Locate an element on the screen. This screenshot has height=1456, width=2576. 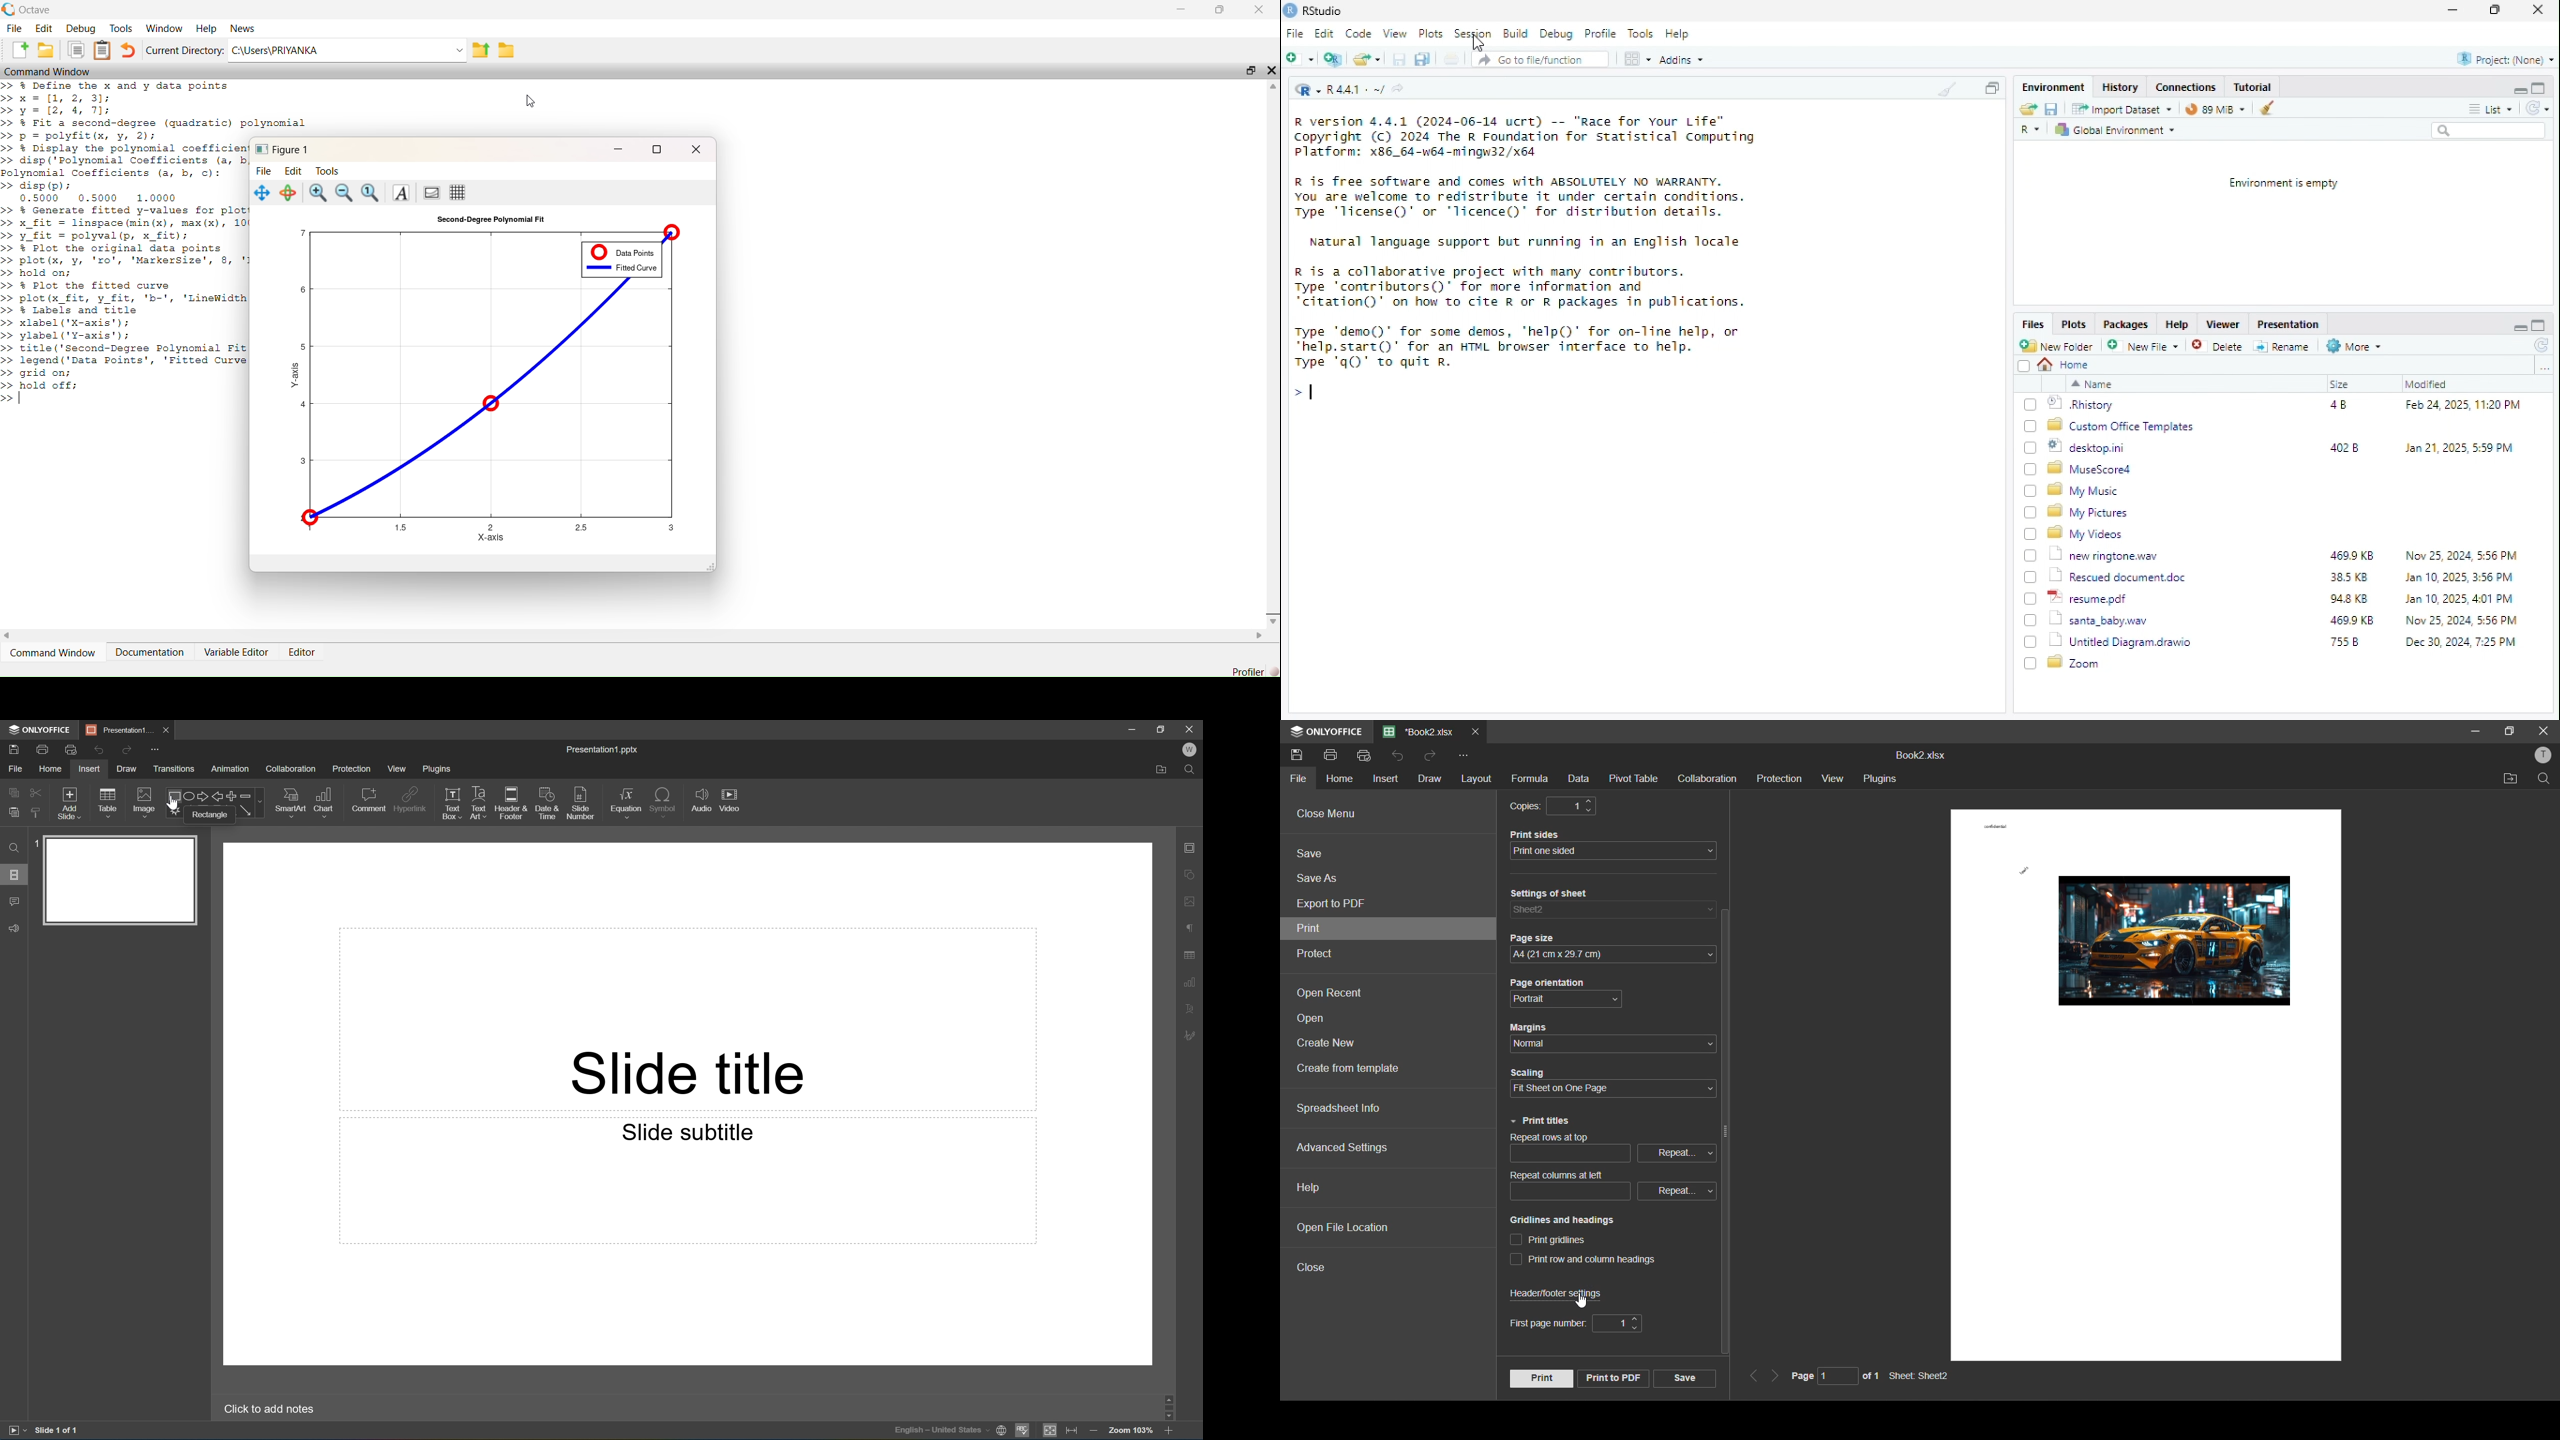
R is free software and comes with ABSOLUTELY NO WARRANTY.
You are welcome to redistribute it under certain conditions.
Type 'Ticense()' or "licence()' for distribution details. is located at coordinates (1522, 199).